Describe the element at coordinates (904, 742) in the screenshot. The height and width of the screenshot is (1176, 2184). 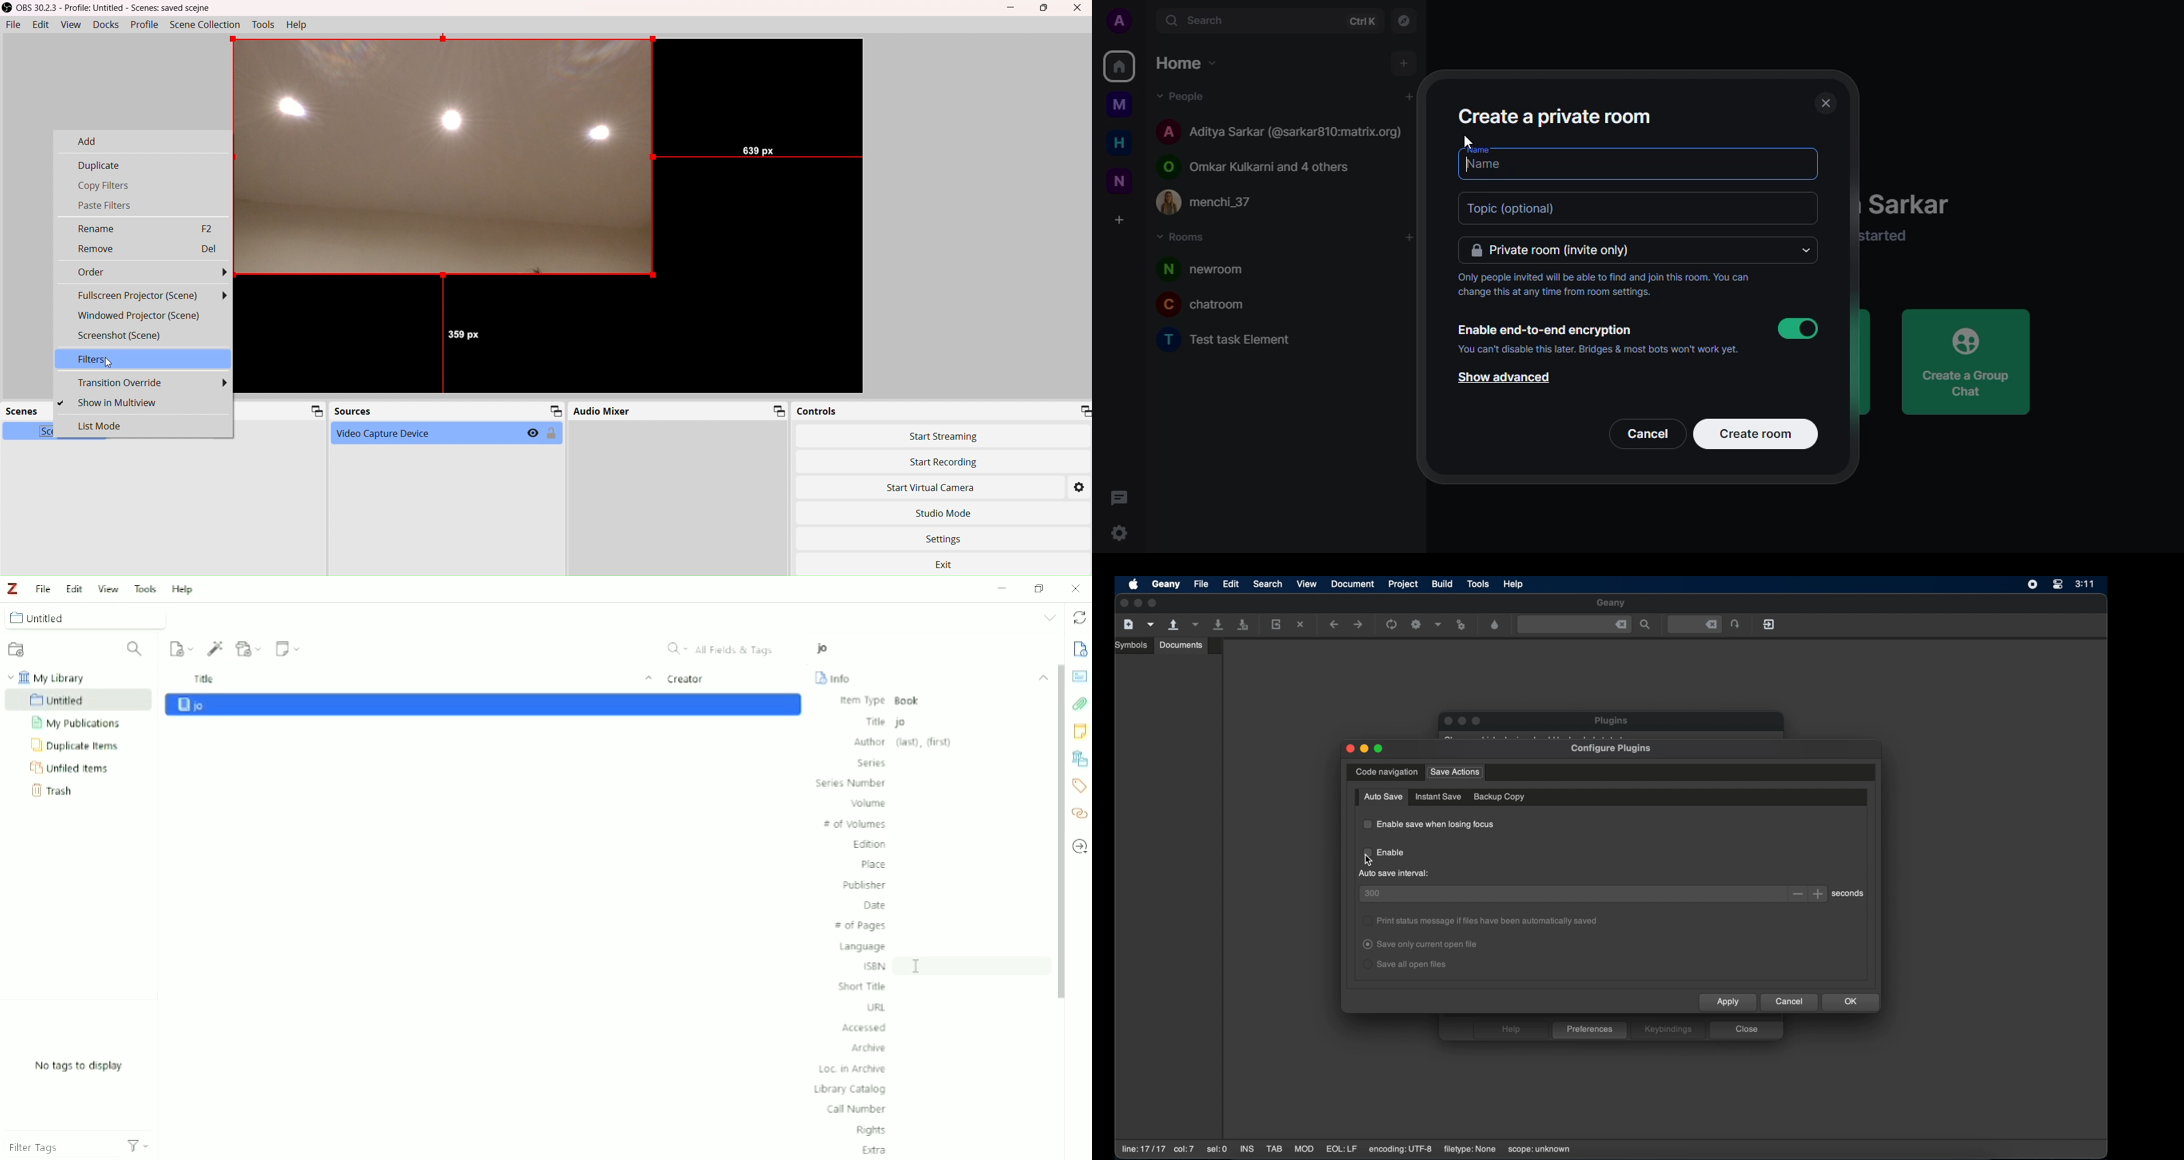
I see `Author` at that location.